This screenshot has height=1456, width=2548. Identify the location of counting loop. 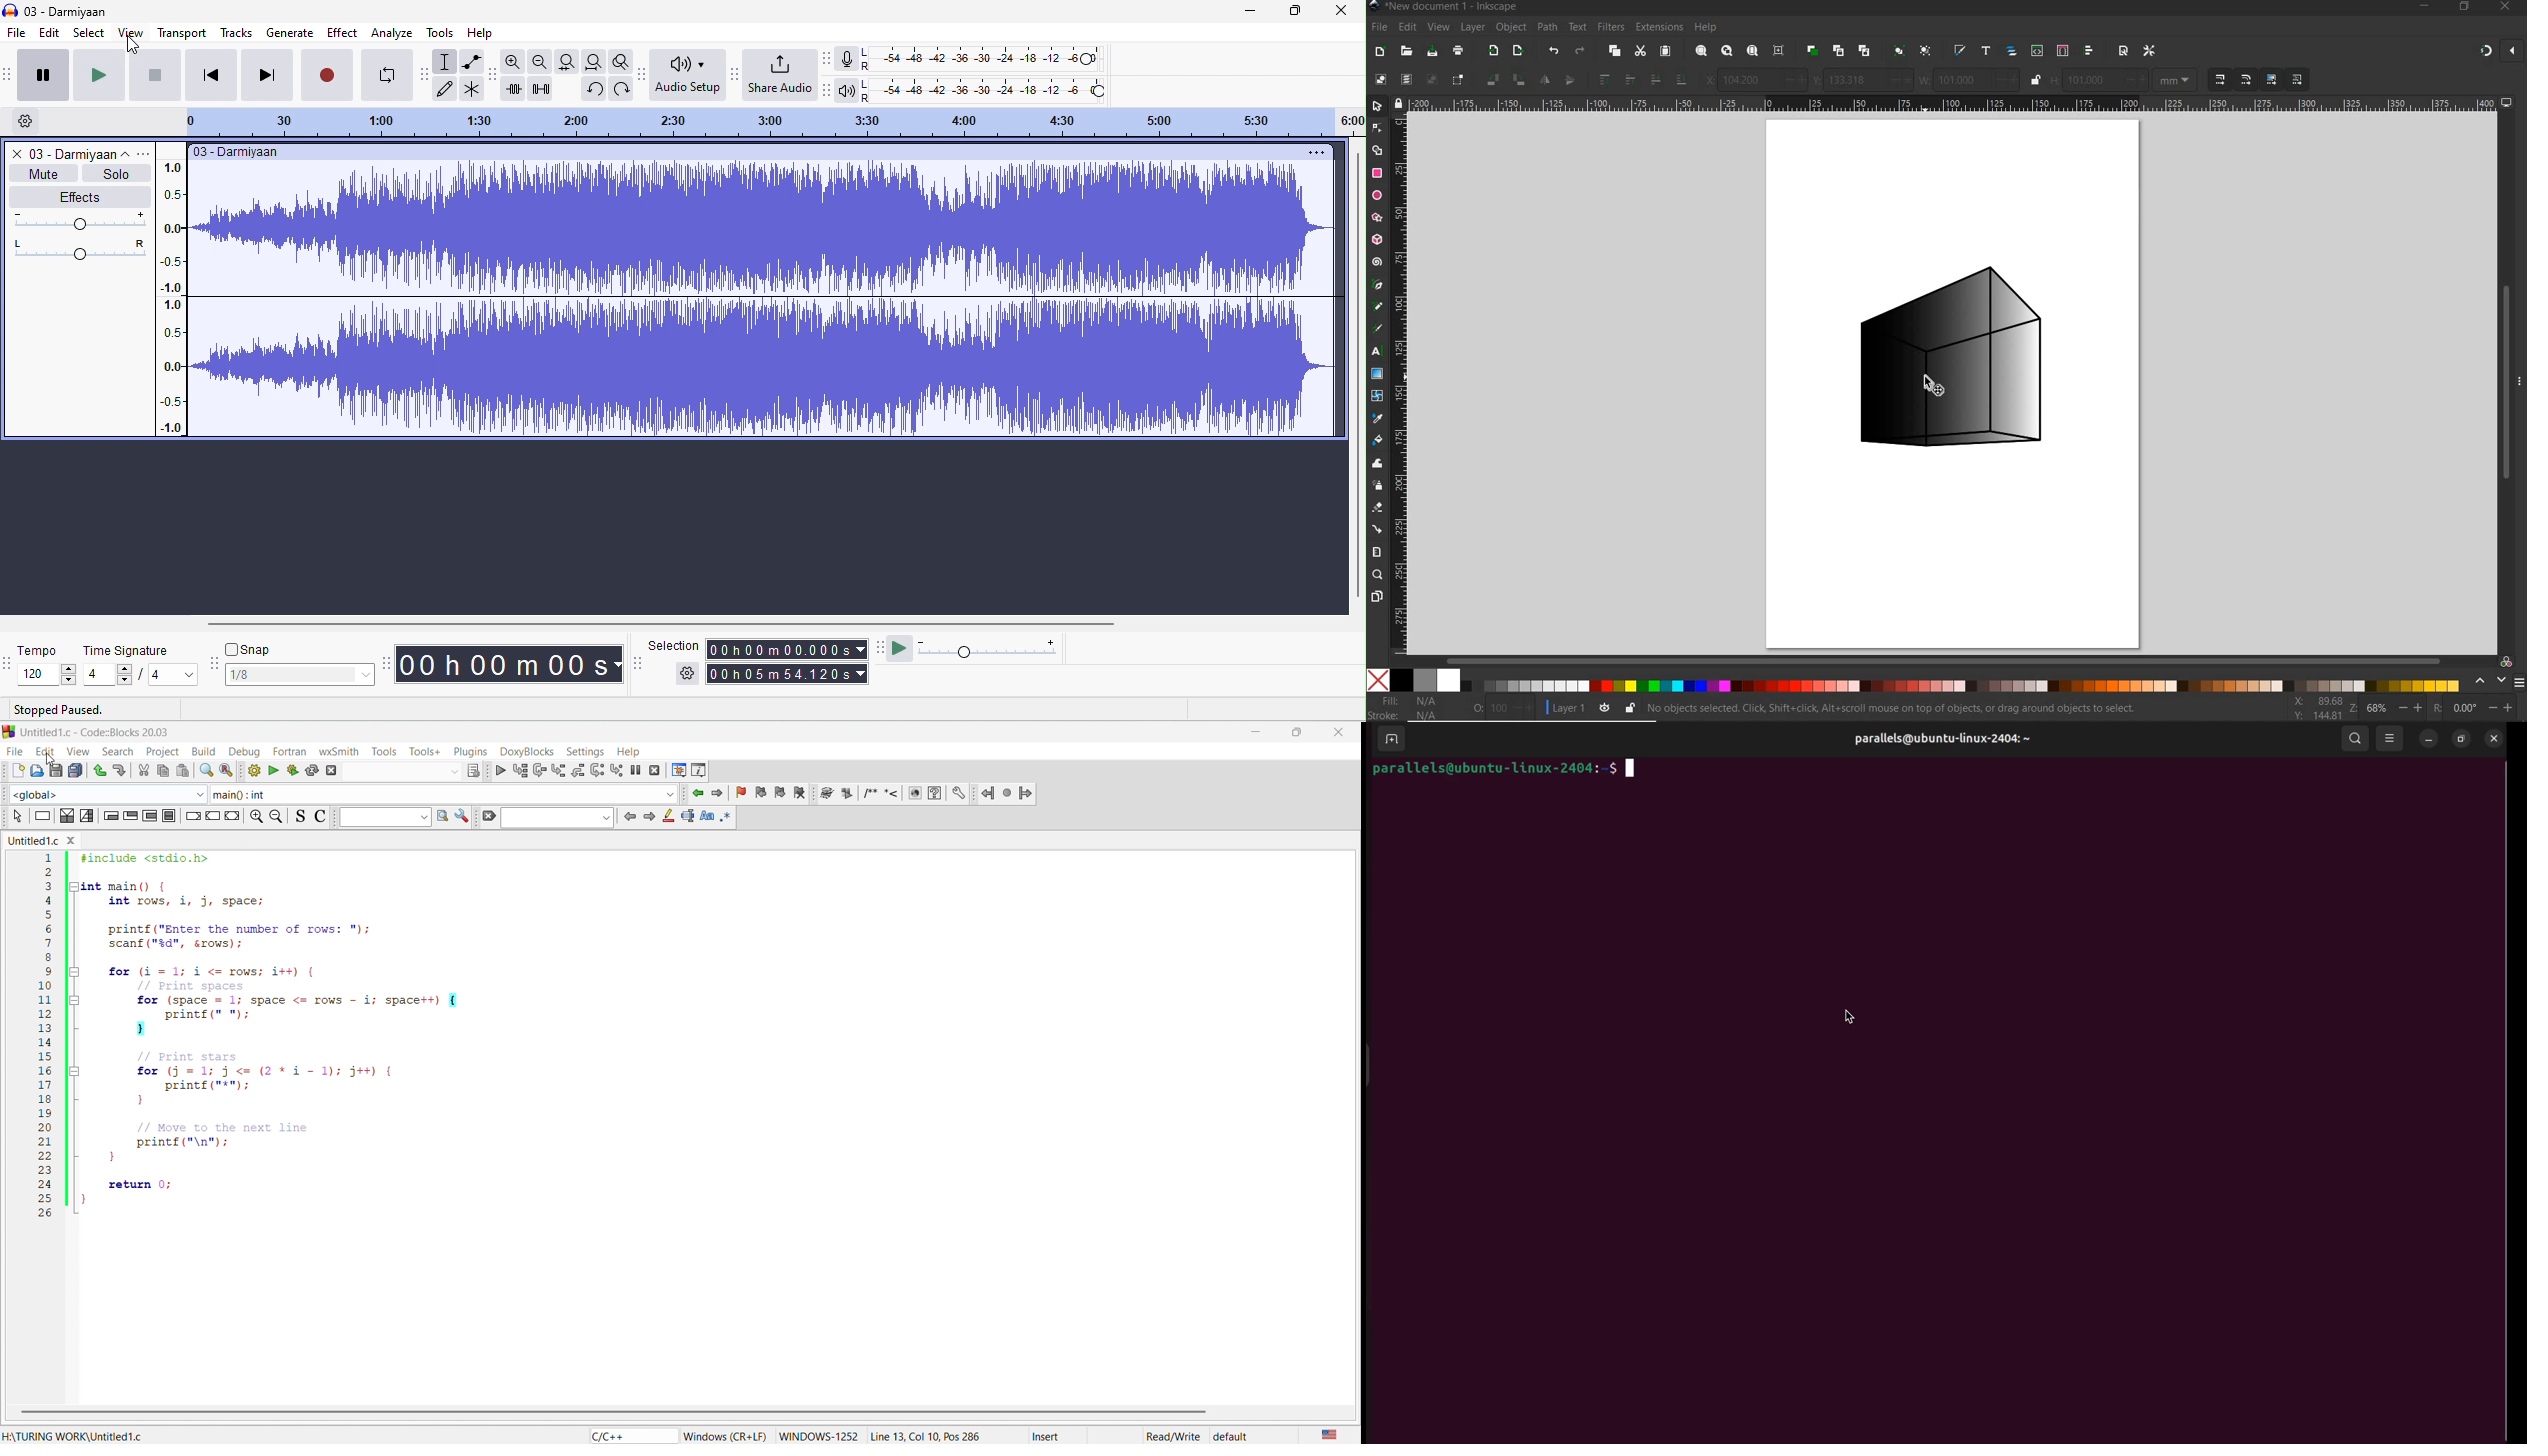
(150, 816).